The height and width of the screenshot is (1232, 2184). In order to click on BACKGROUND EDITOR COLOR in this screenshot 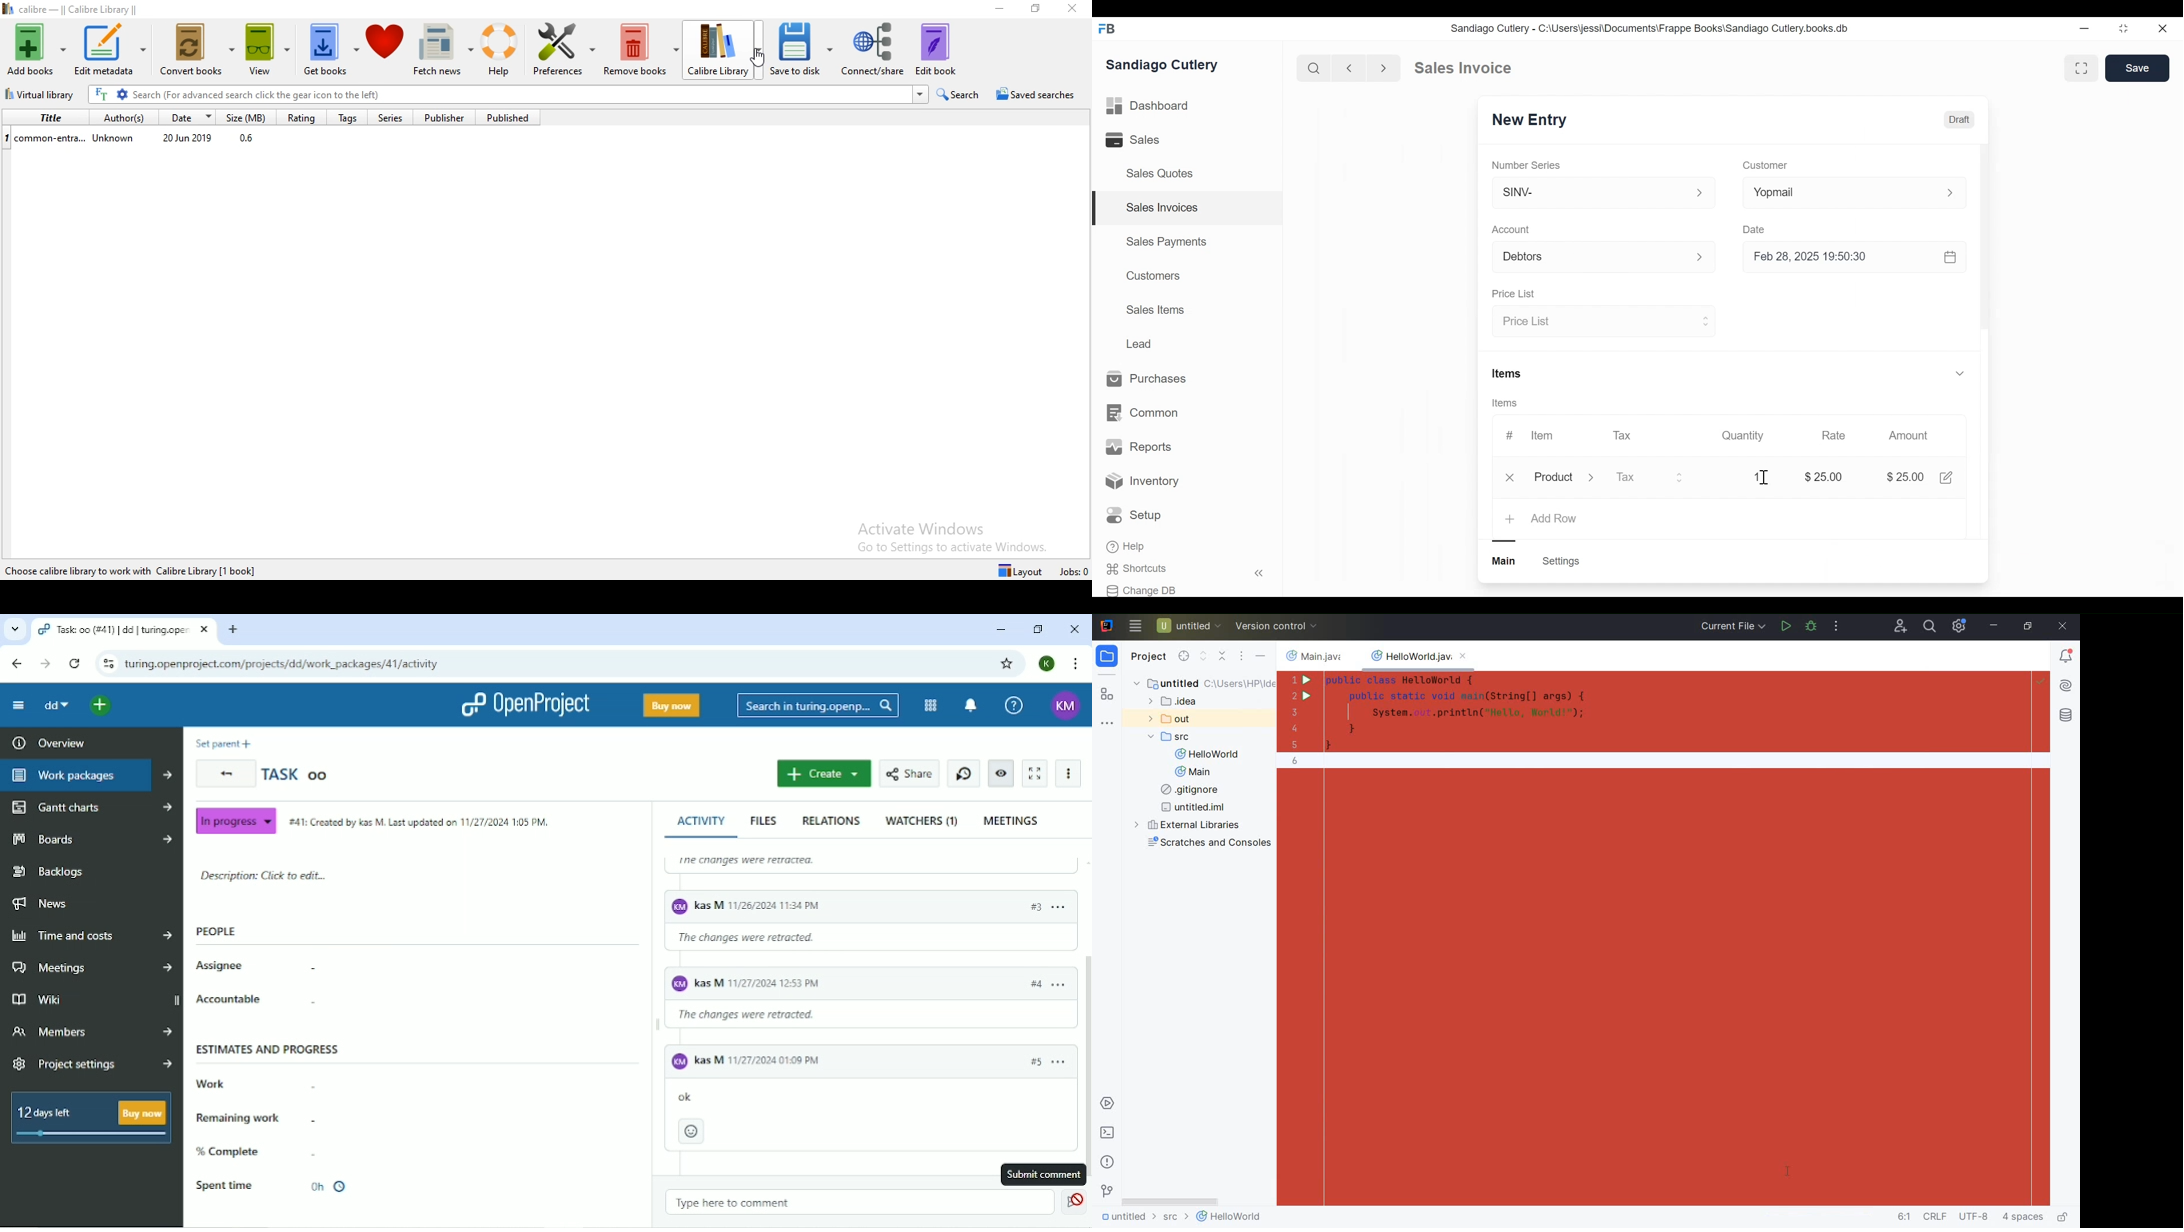, I will do `click(1652, 939)`.